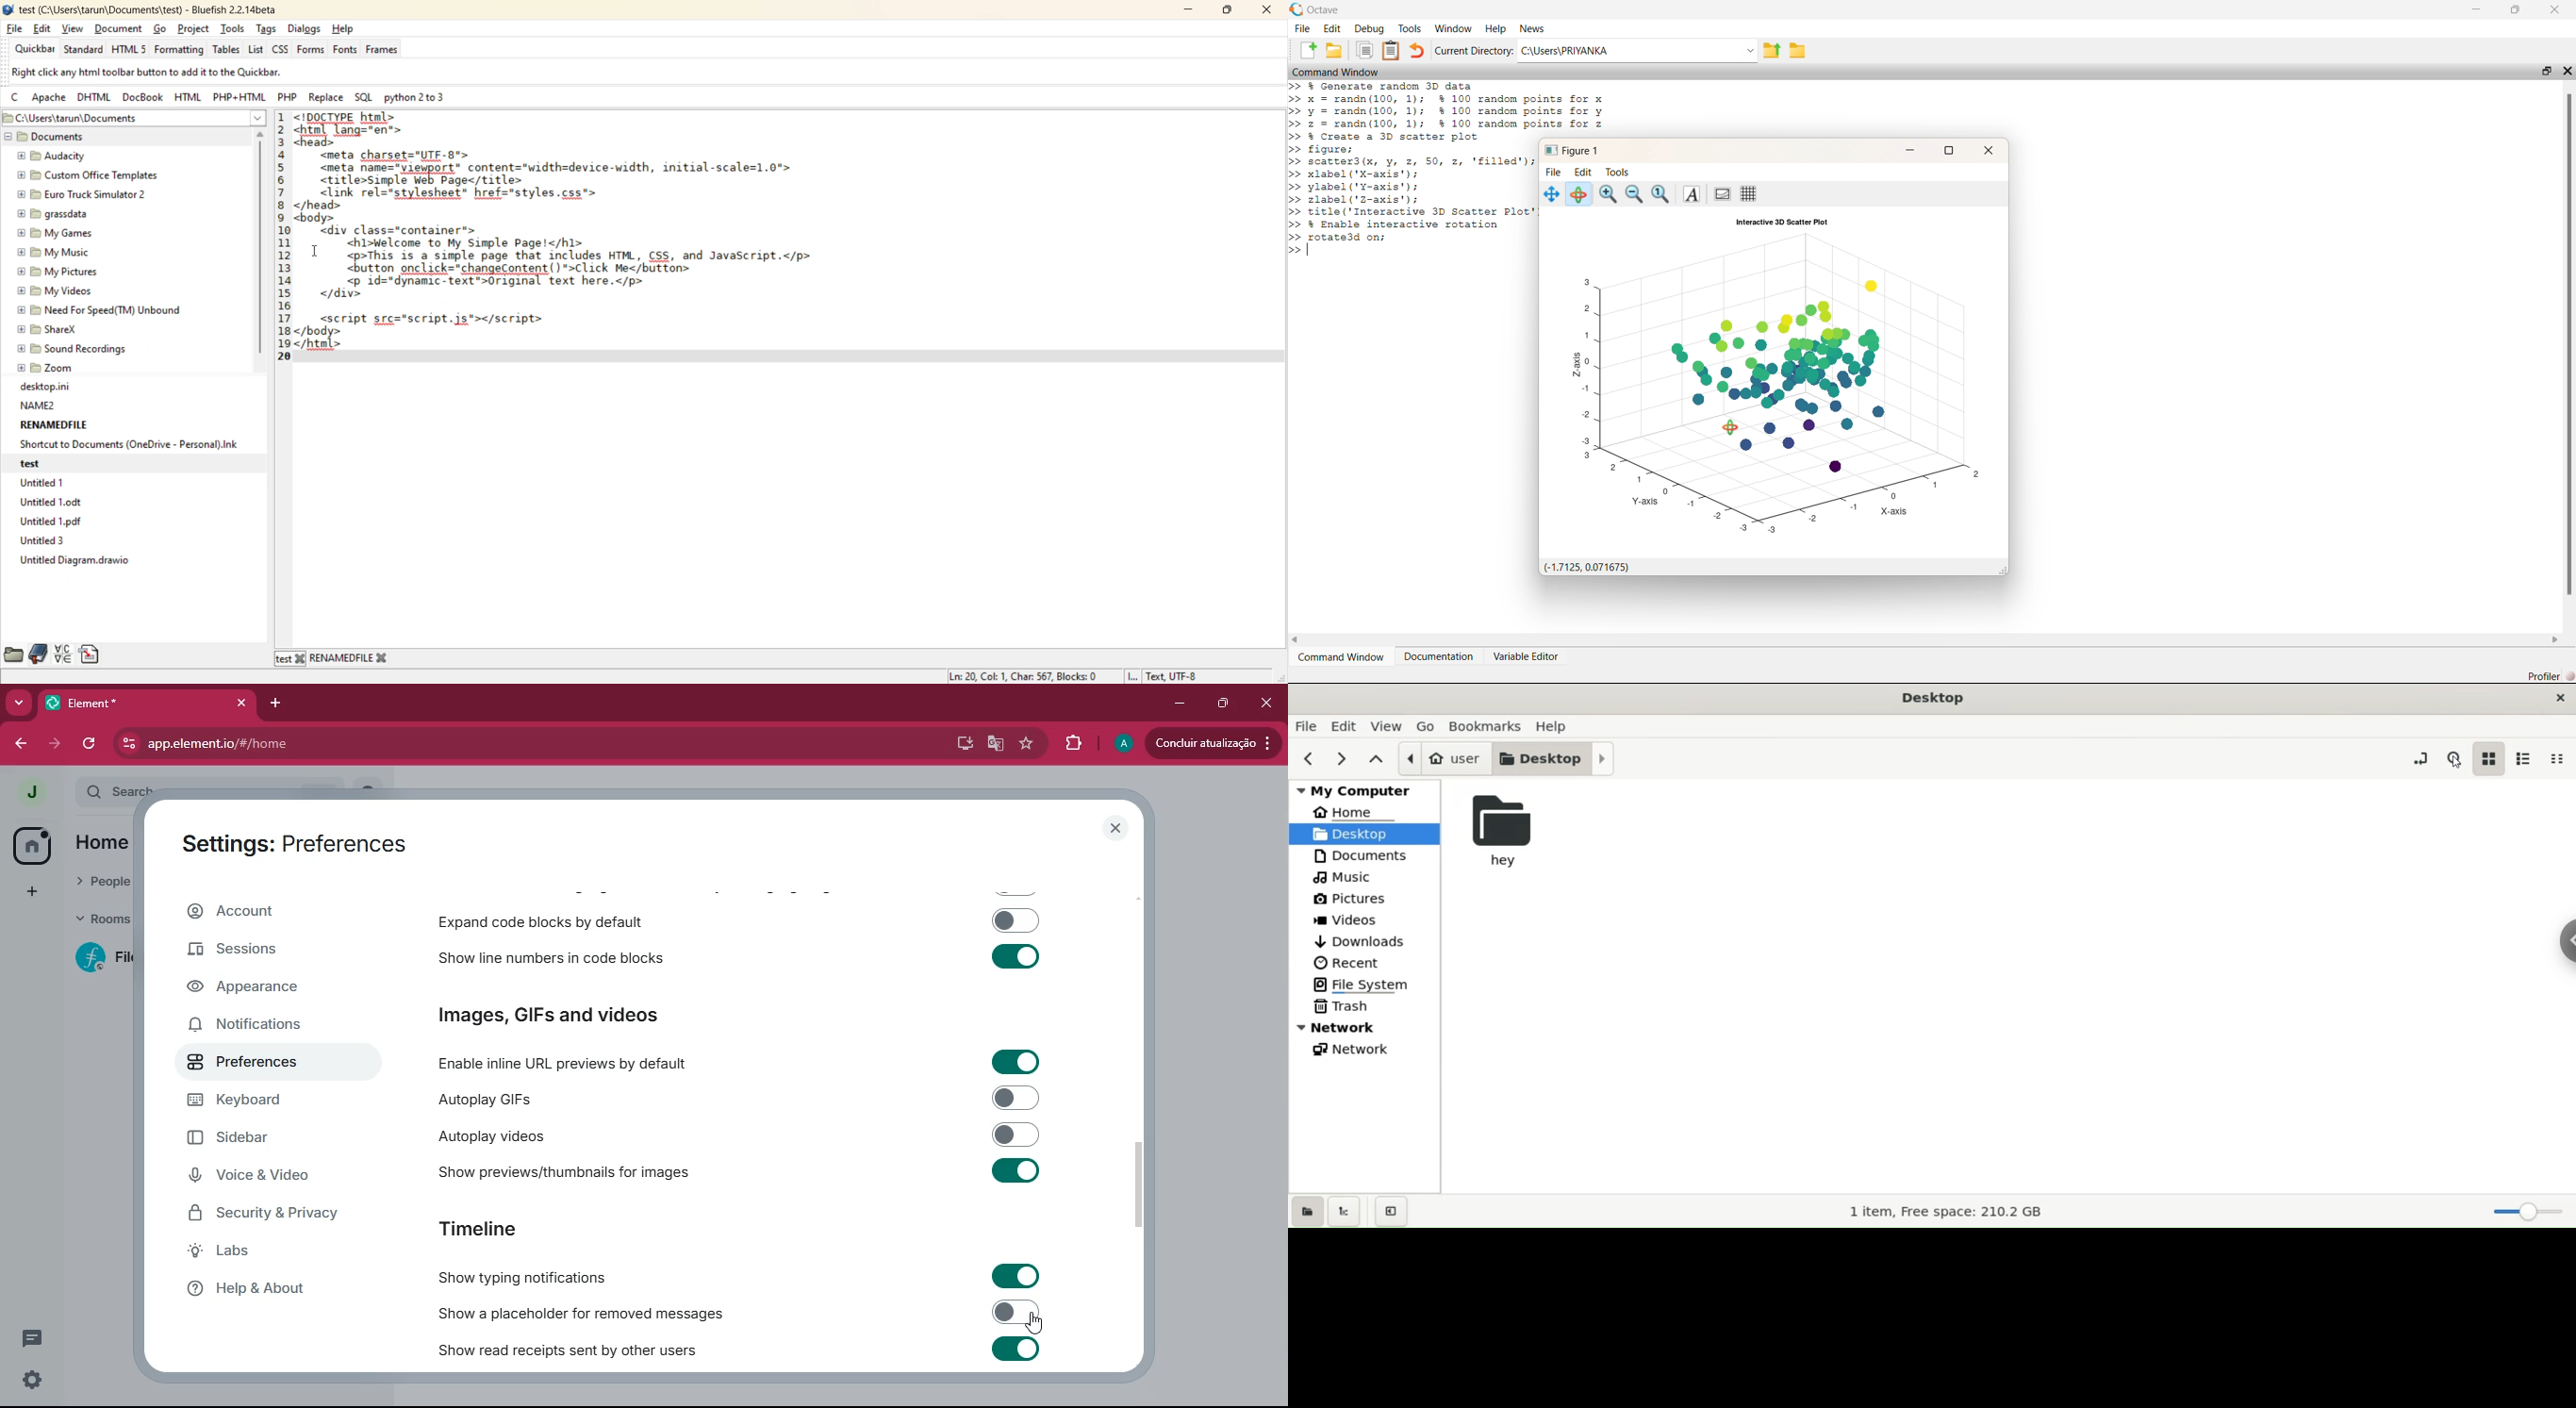 The height and width of the screenshot is (1428, 2576). What do you see at coordinates (57, 155) in the screenshot?
I see `# BE Audacity` at bounding box center [57, 155].